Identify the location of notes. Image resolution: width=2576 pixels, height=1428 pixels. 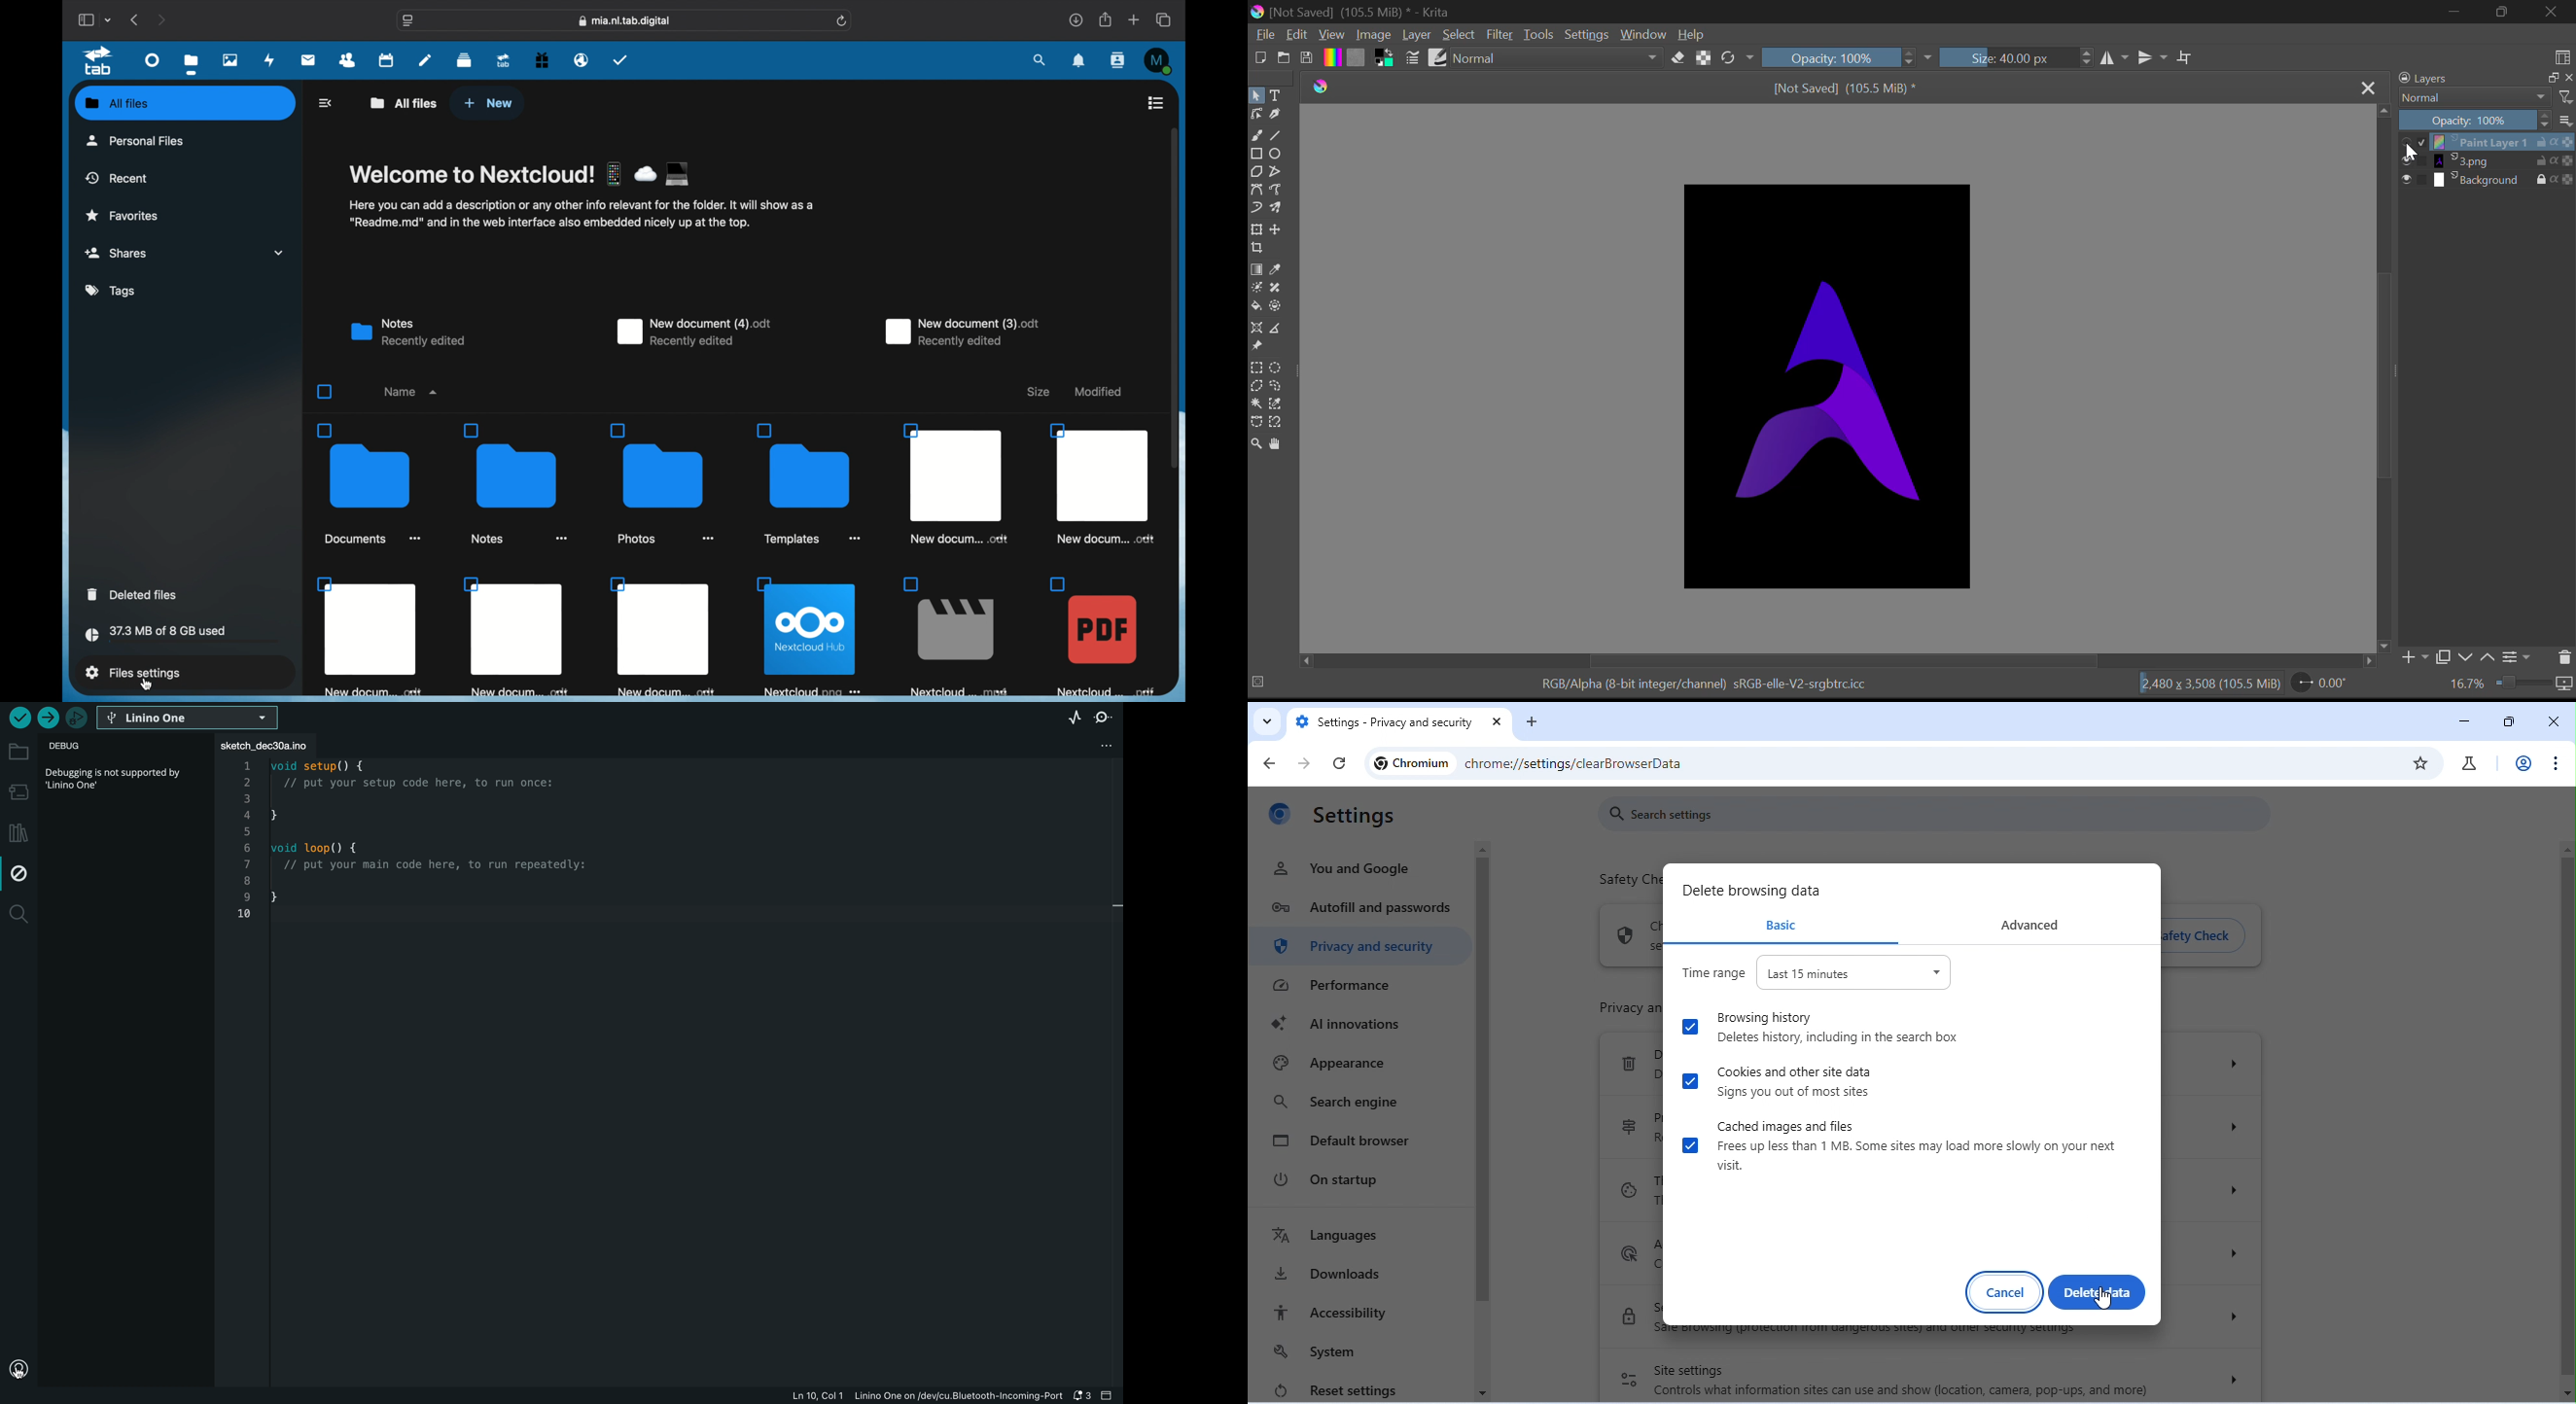
(426, 59).